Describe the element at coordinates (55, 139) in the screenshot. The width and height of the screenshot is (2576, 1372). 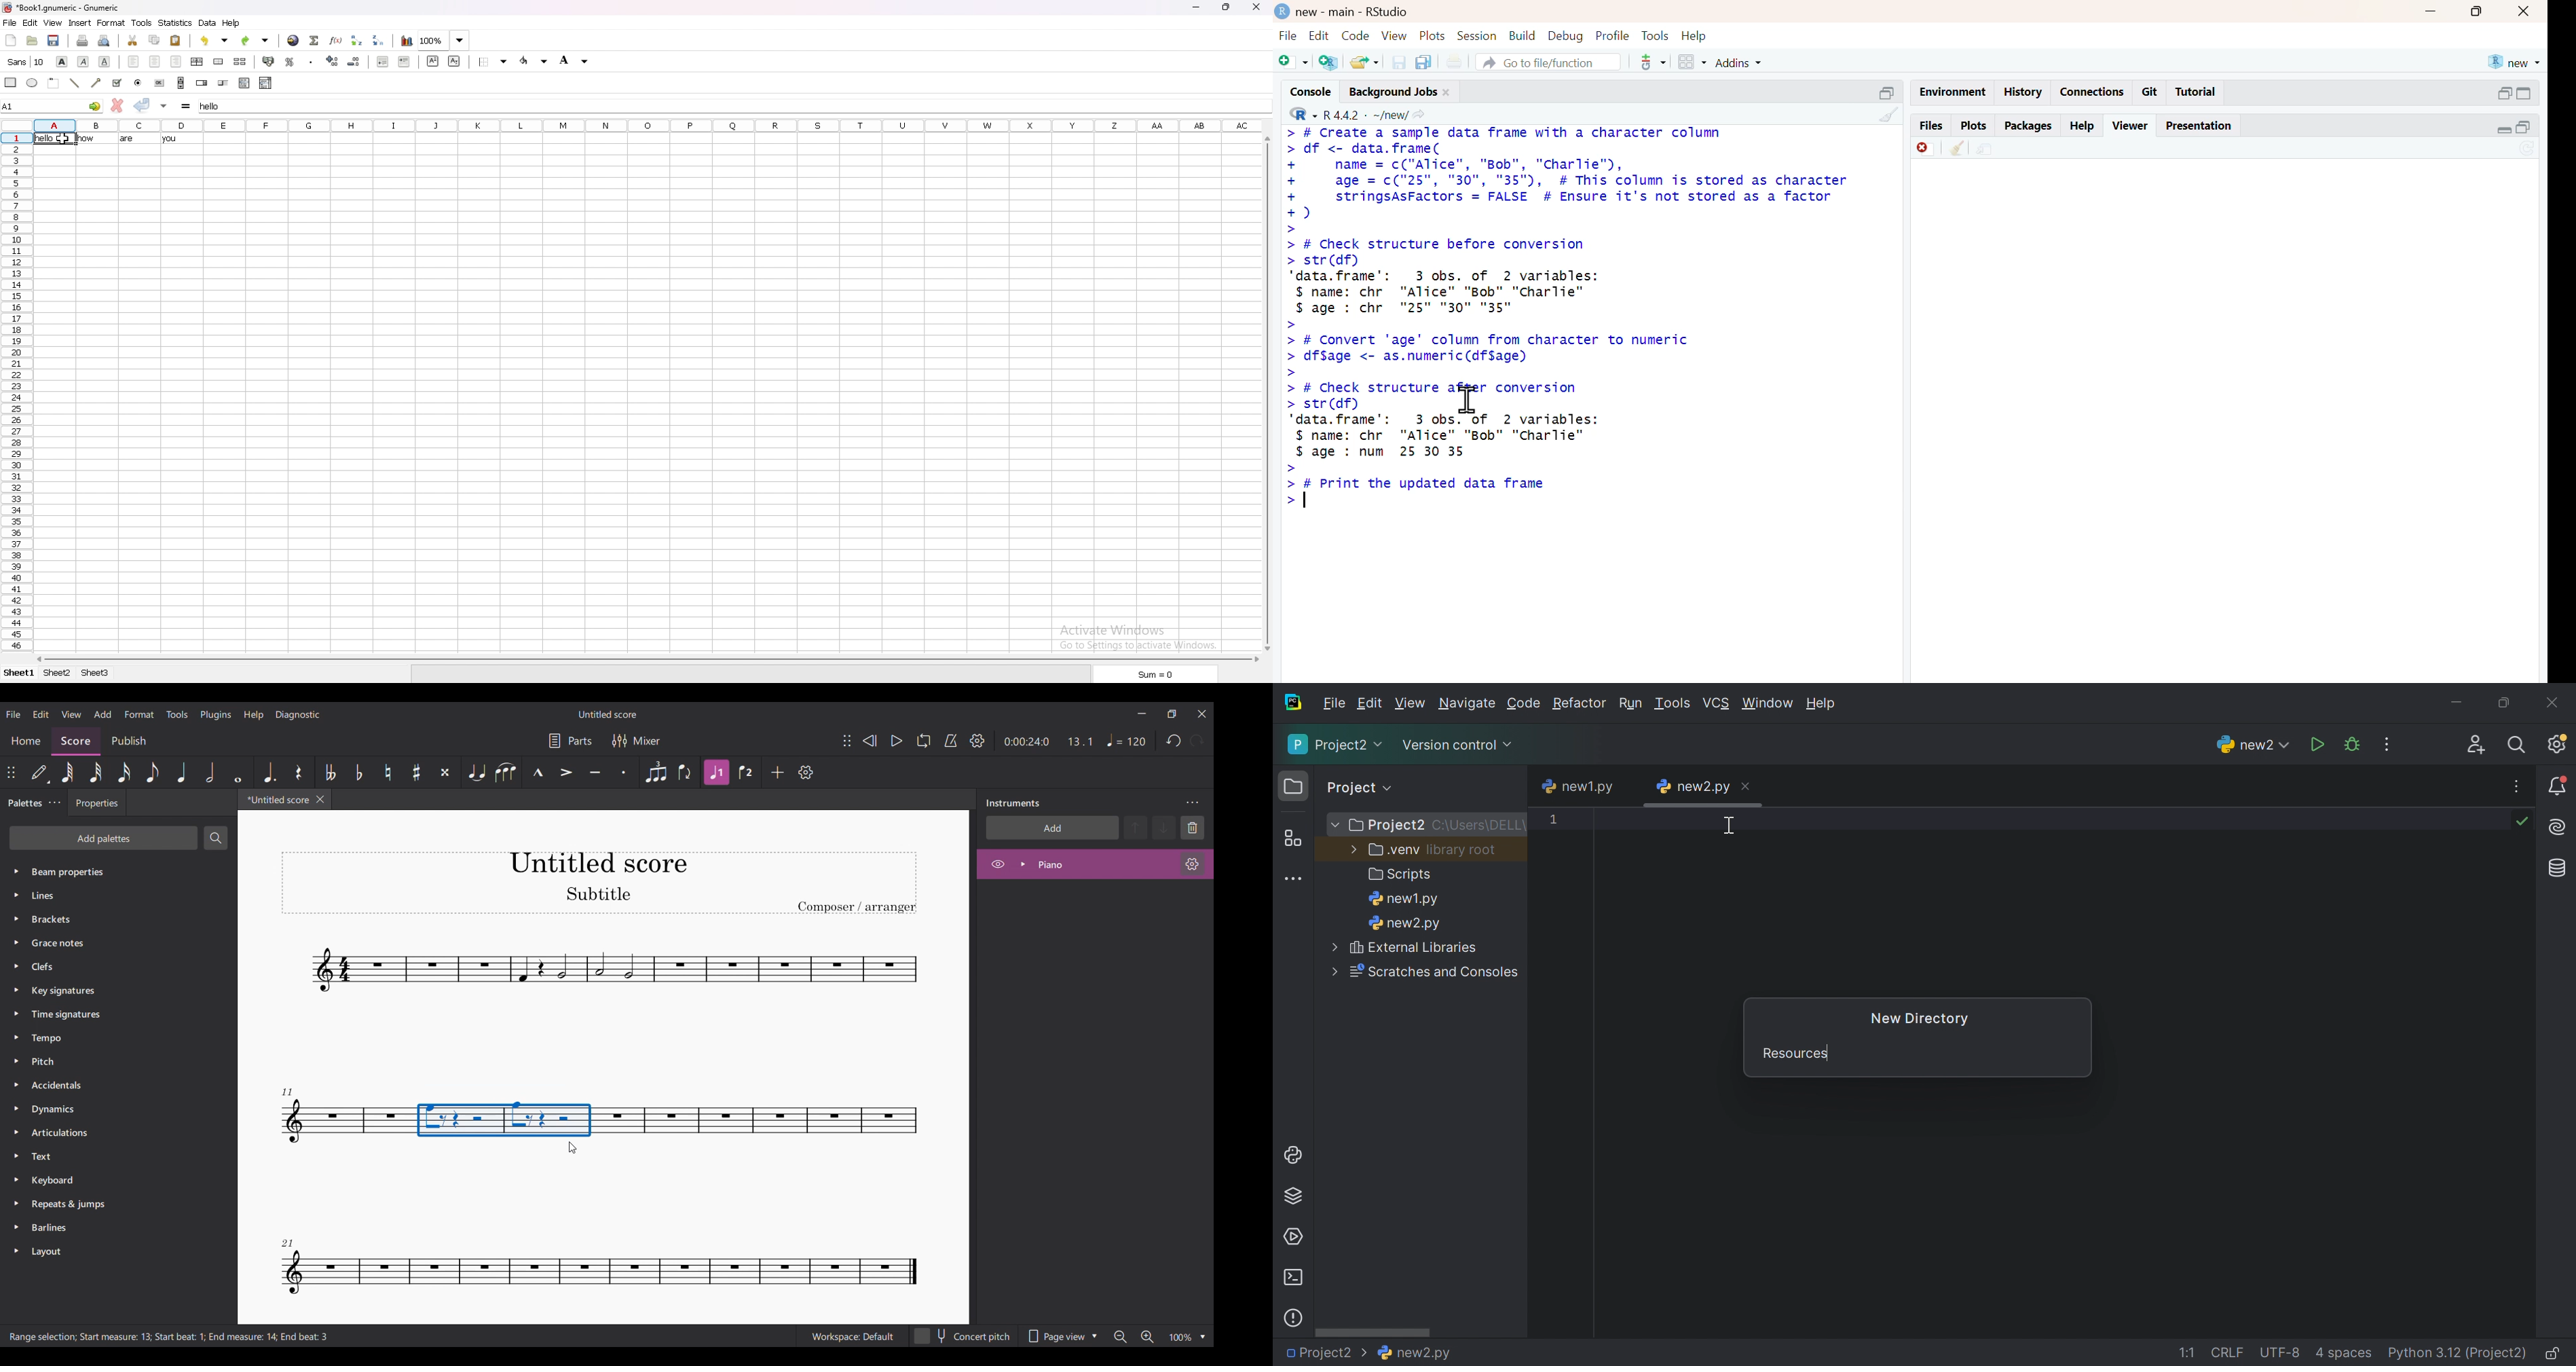
I see `hello` at that location.